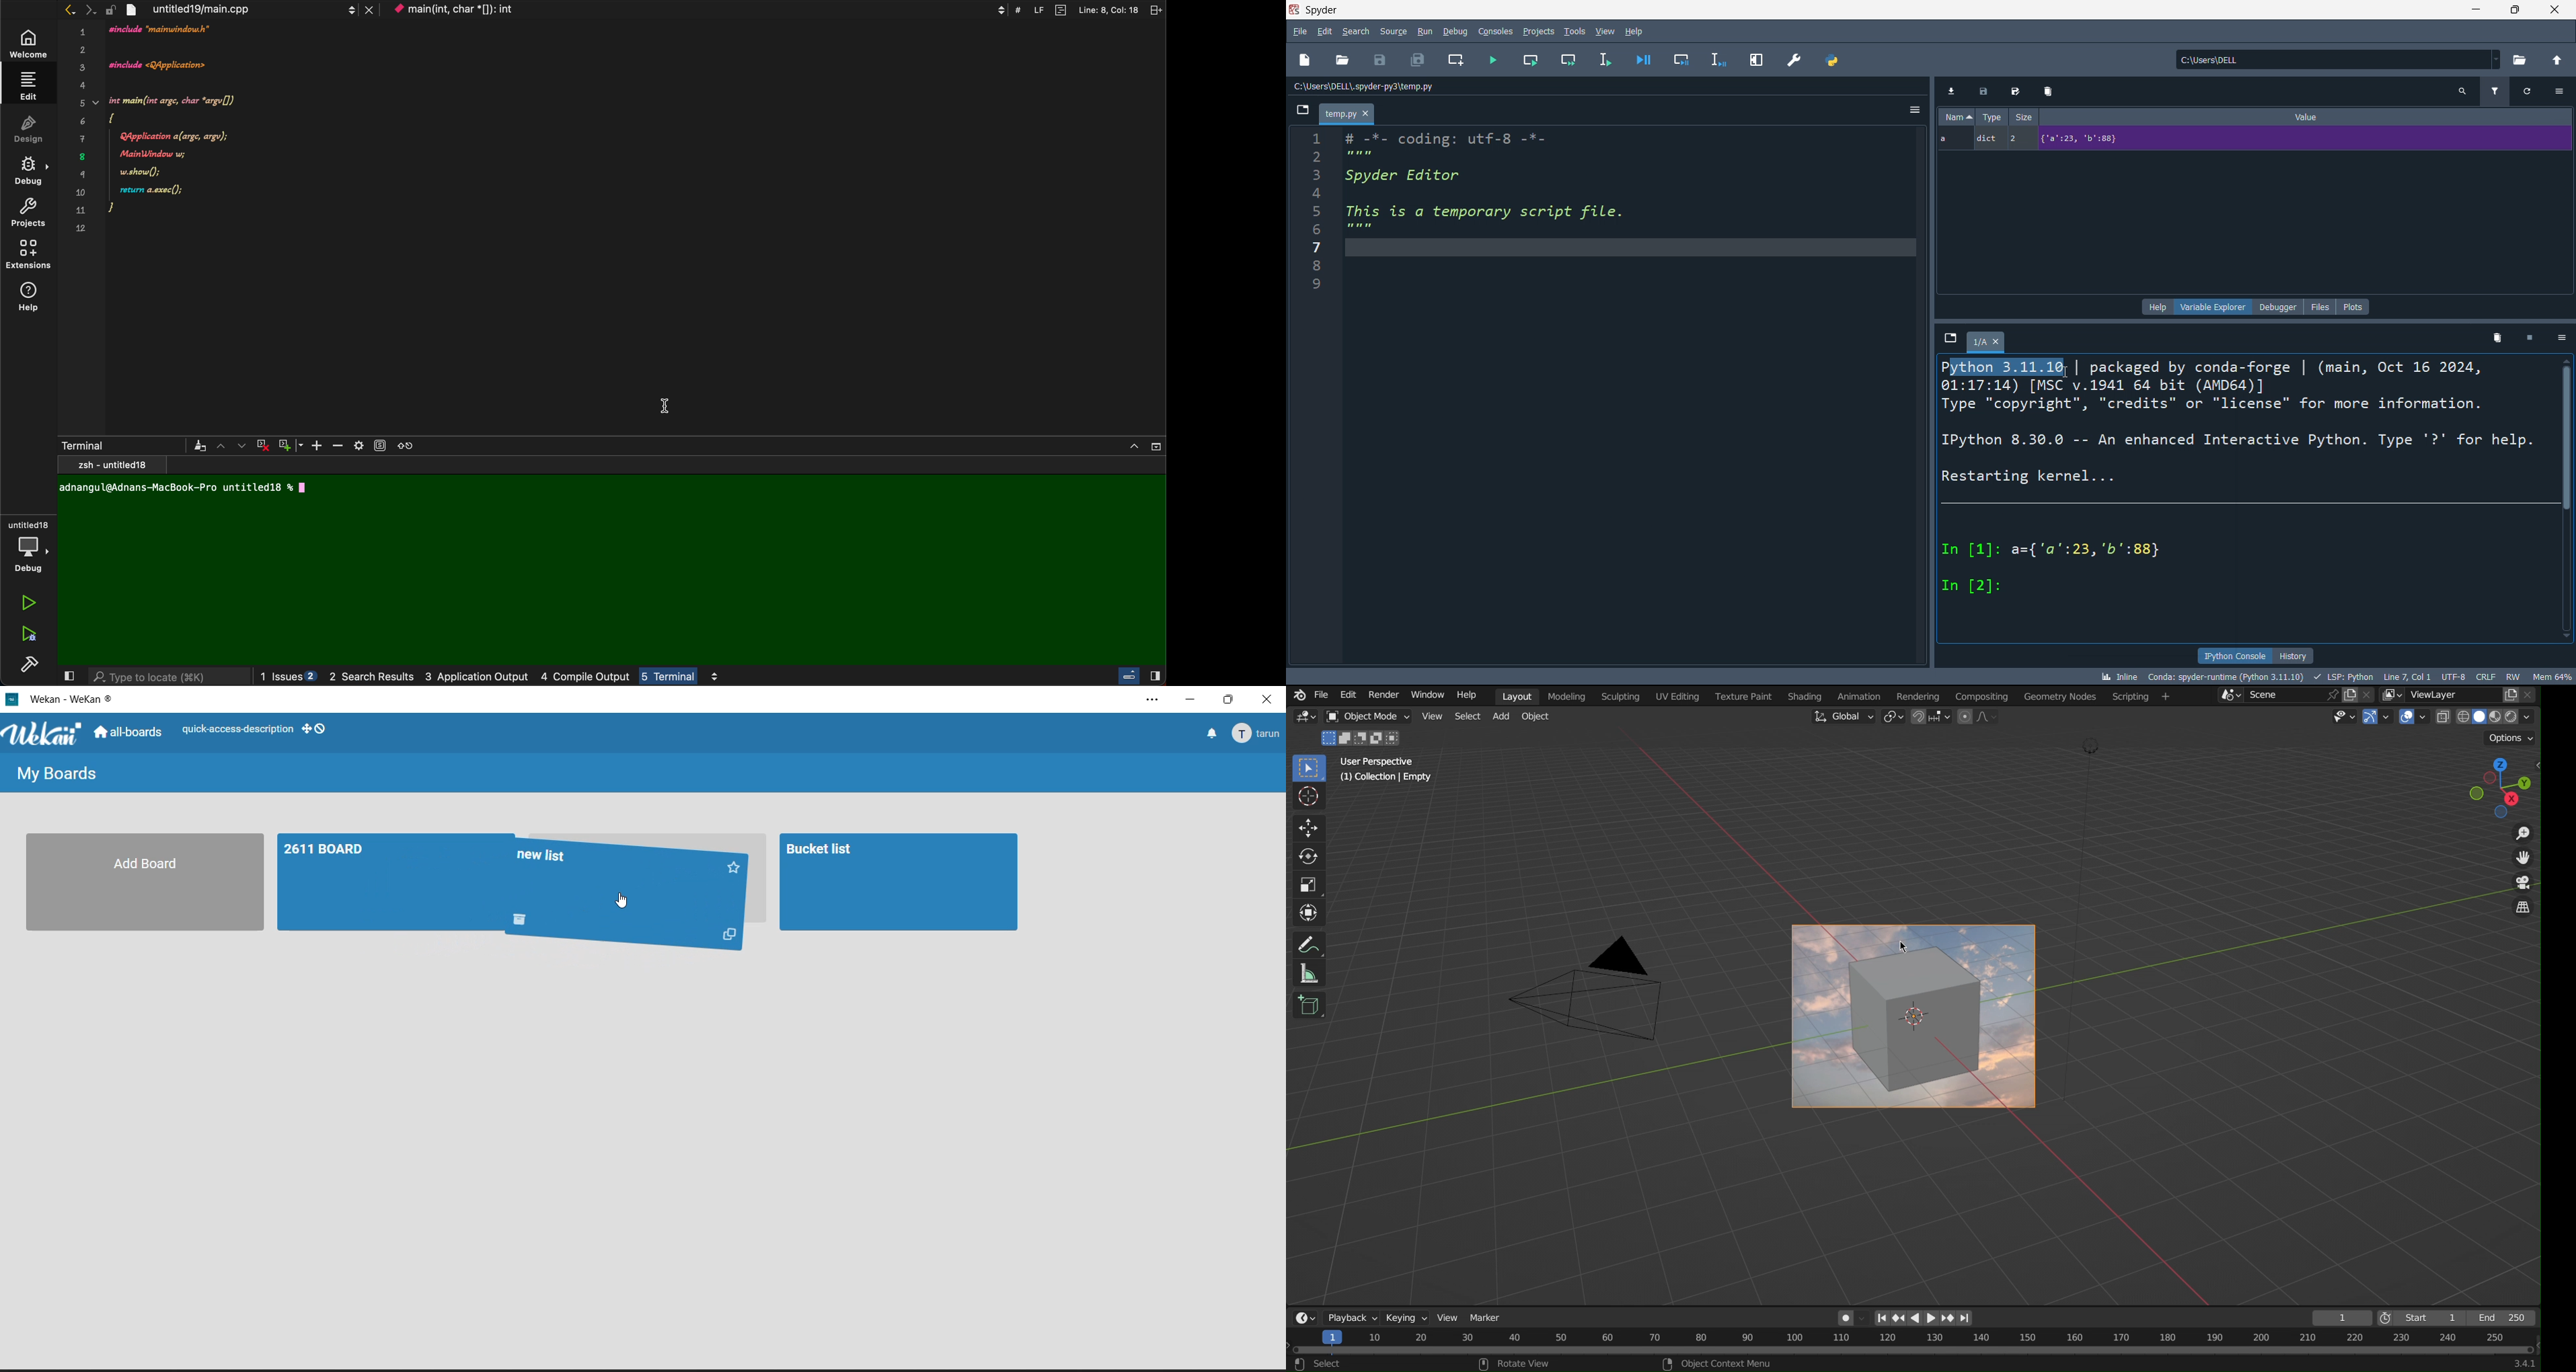  Describe the element at coordinates (1572, 58) in the screenshot. I see `run cell and move` at that location.